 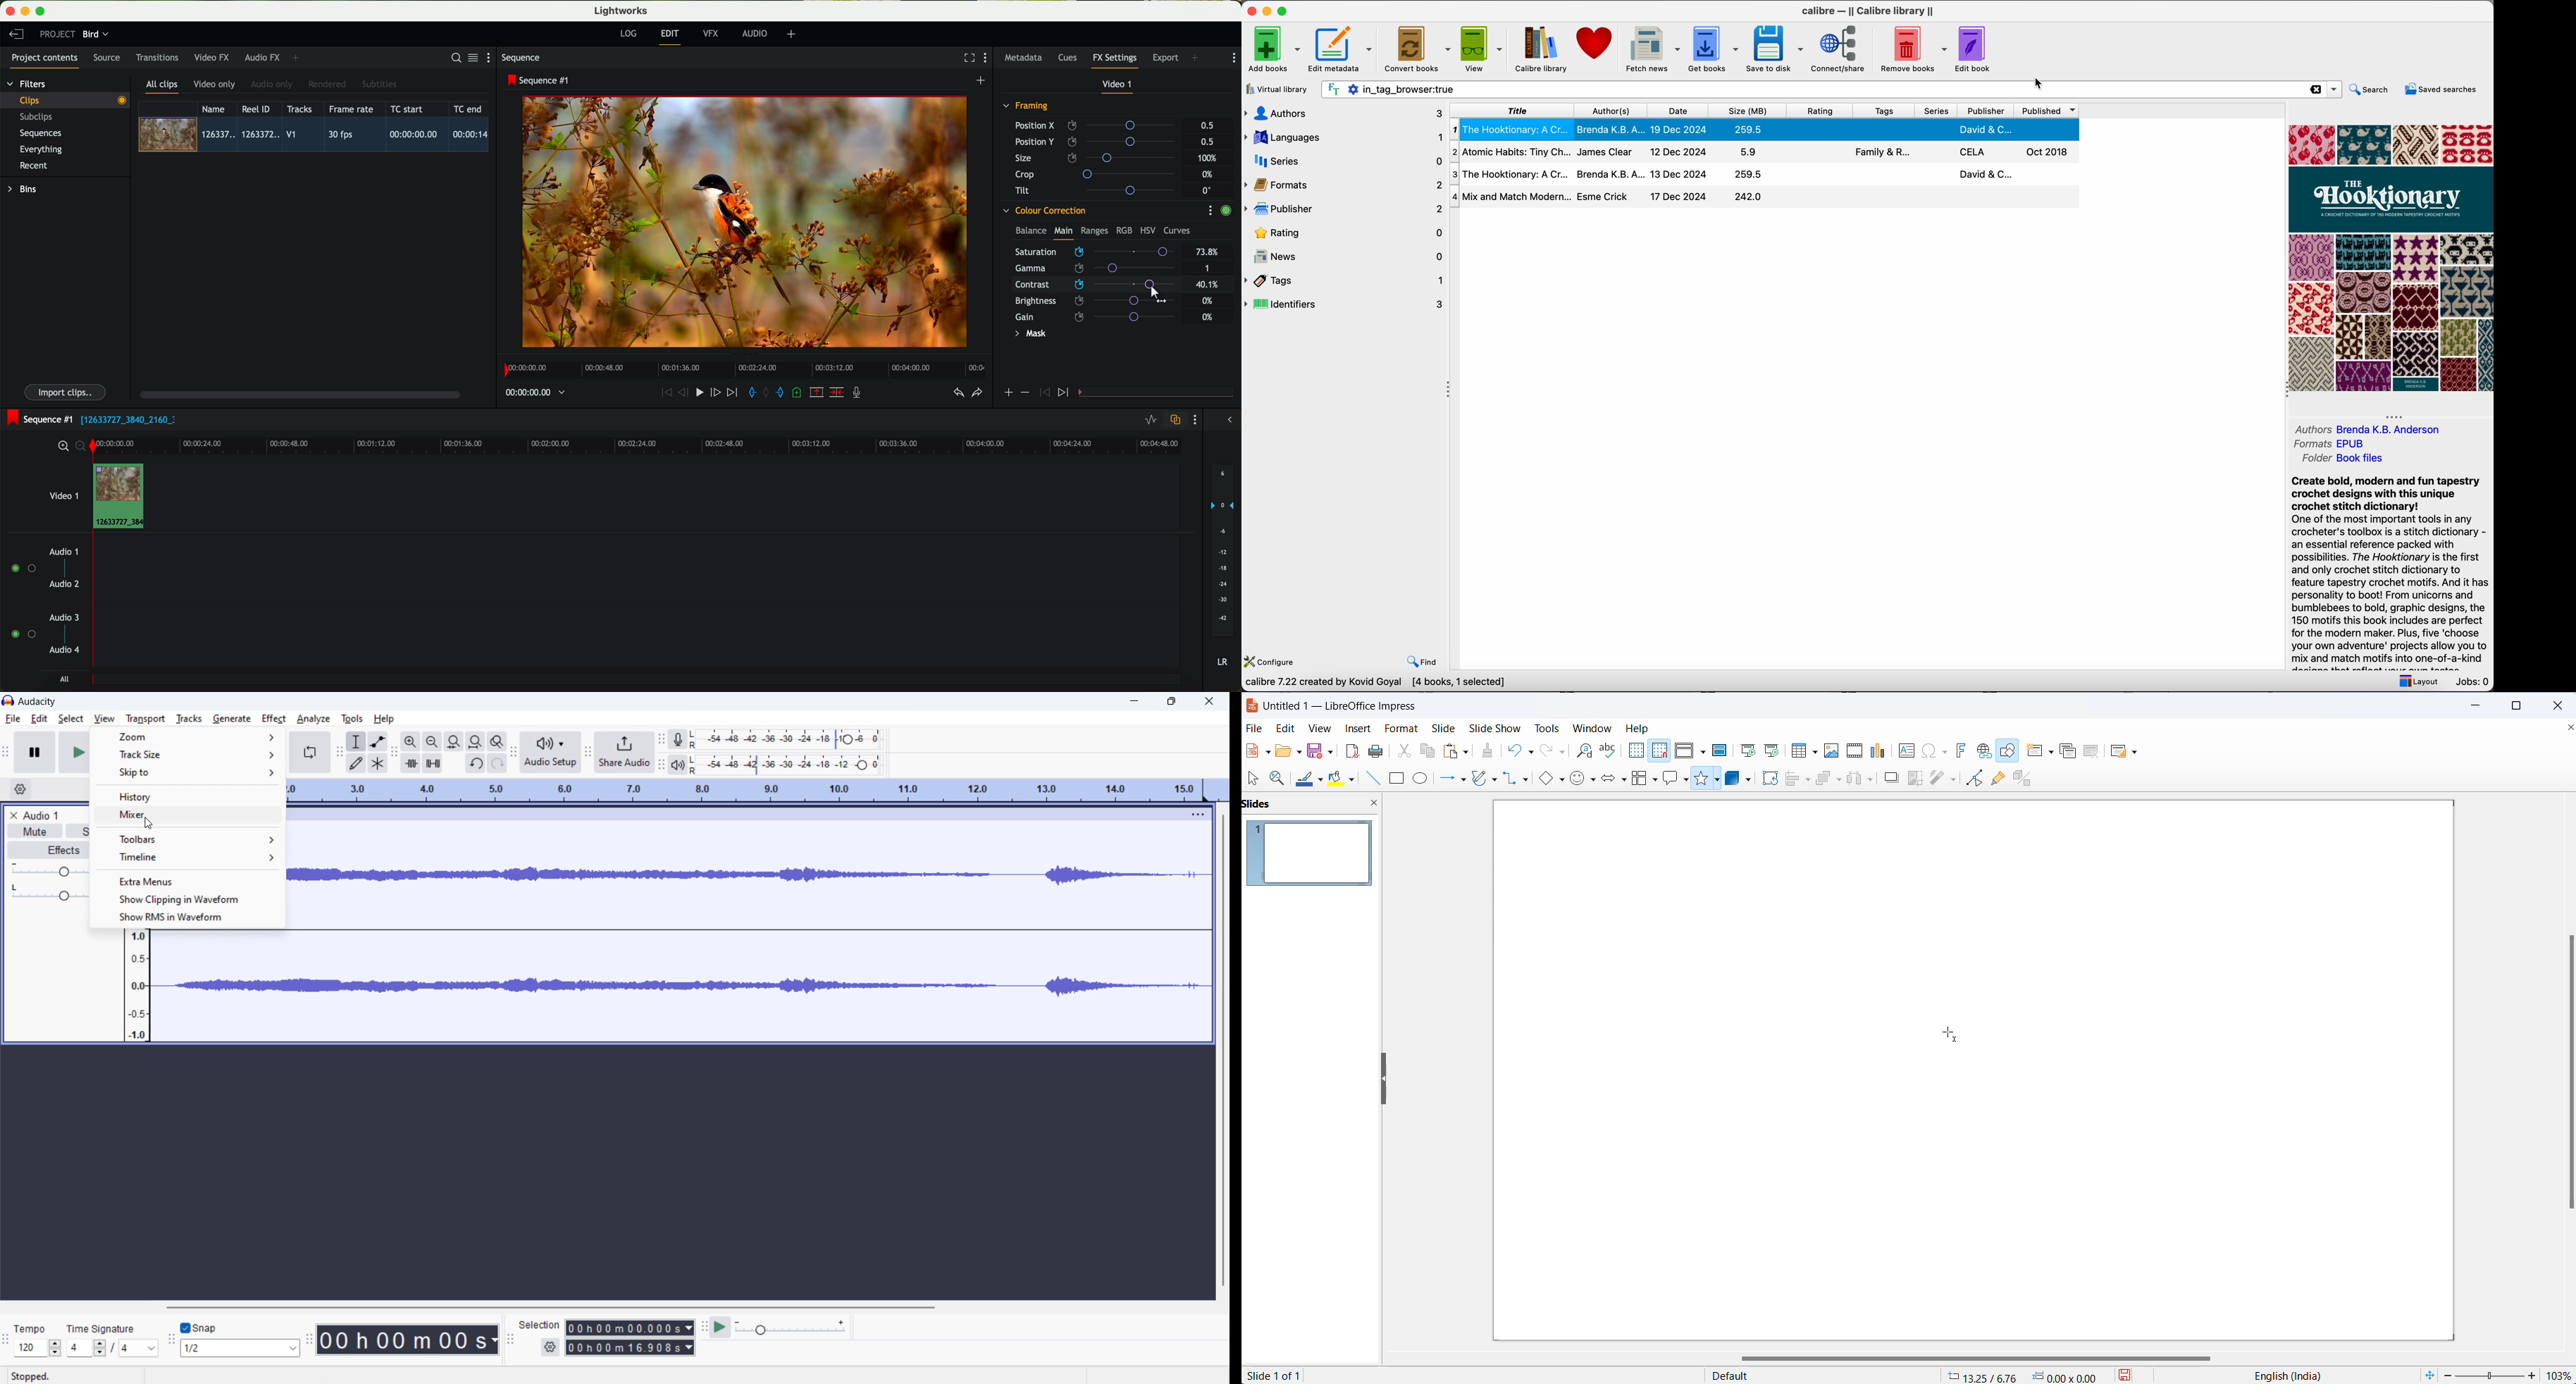 I want to click on The Hooktionary: A Cr.., so click(x=1515, y=176).